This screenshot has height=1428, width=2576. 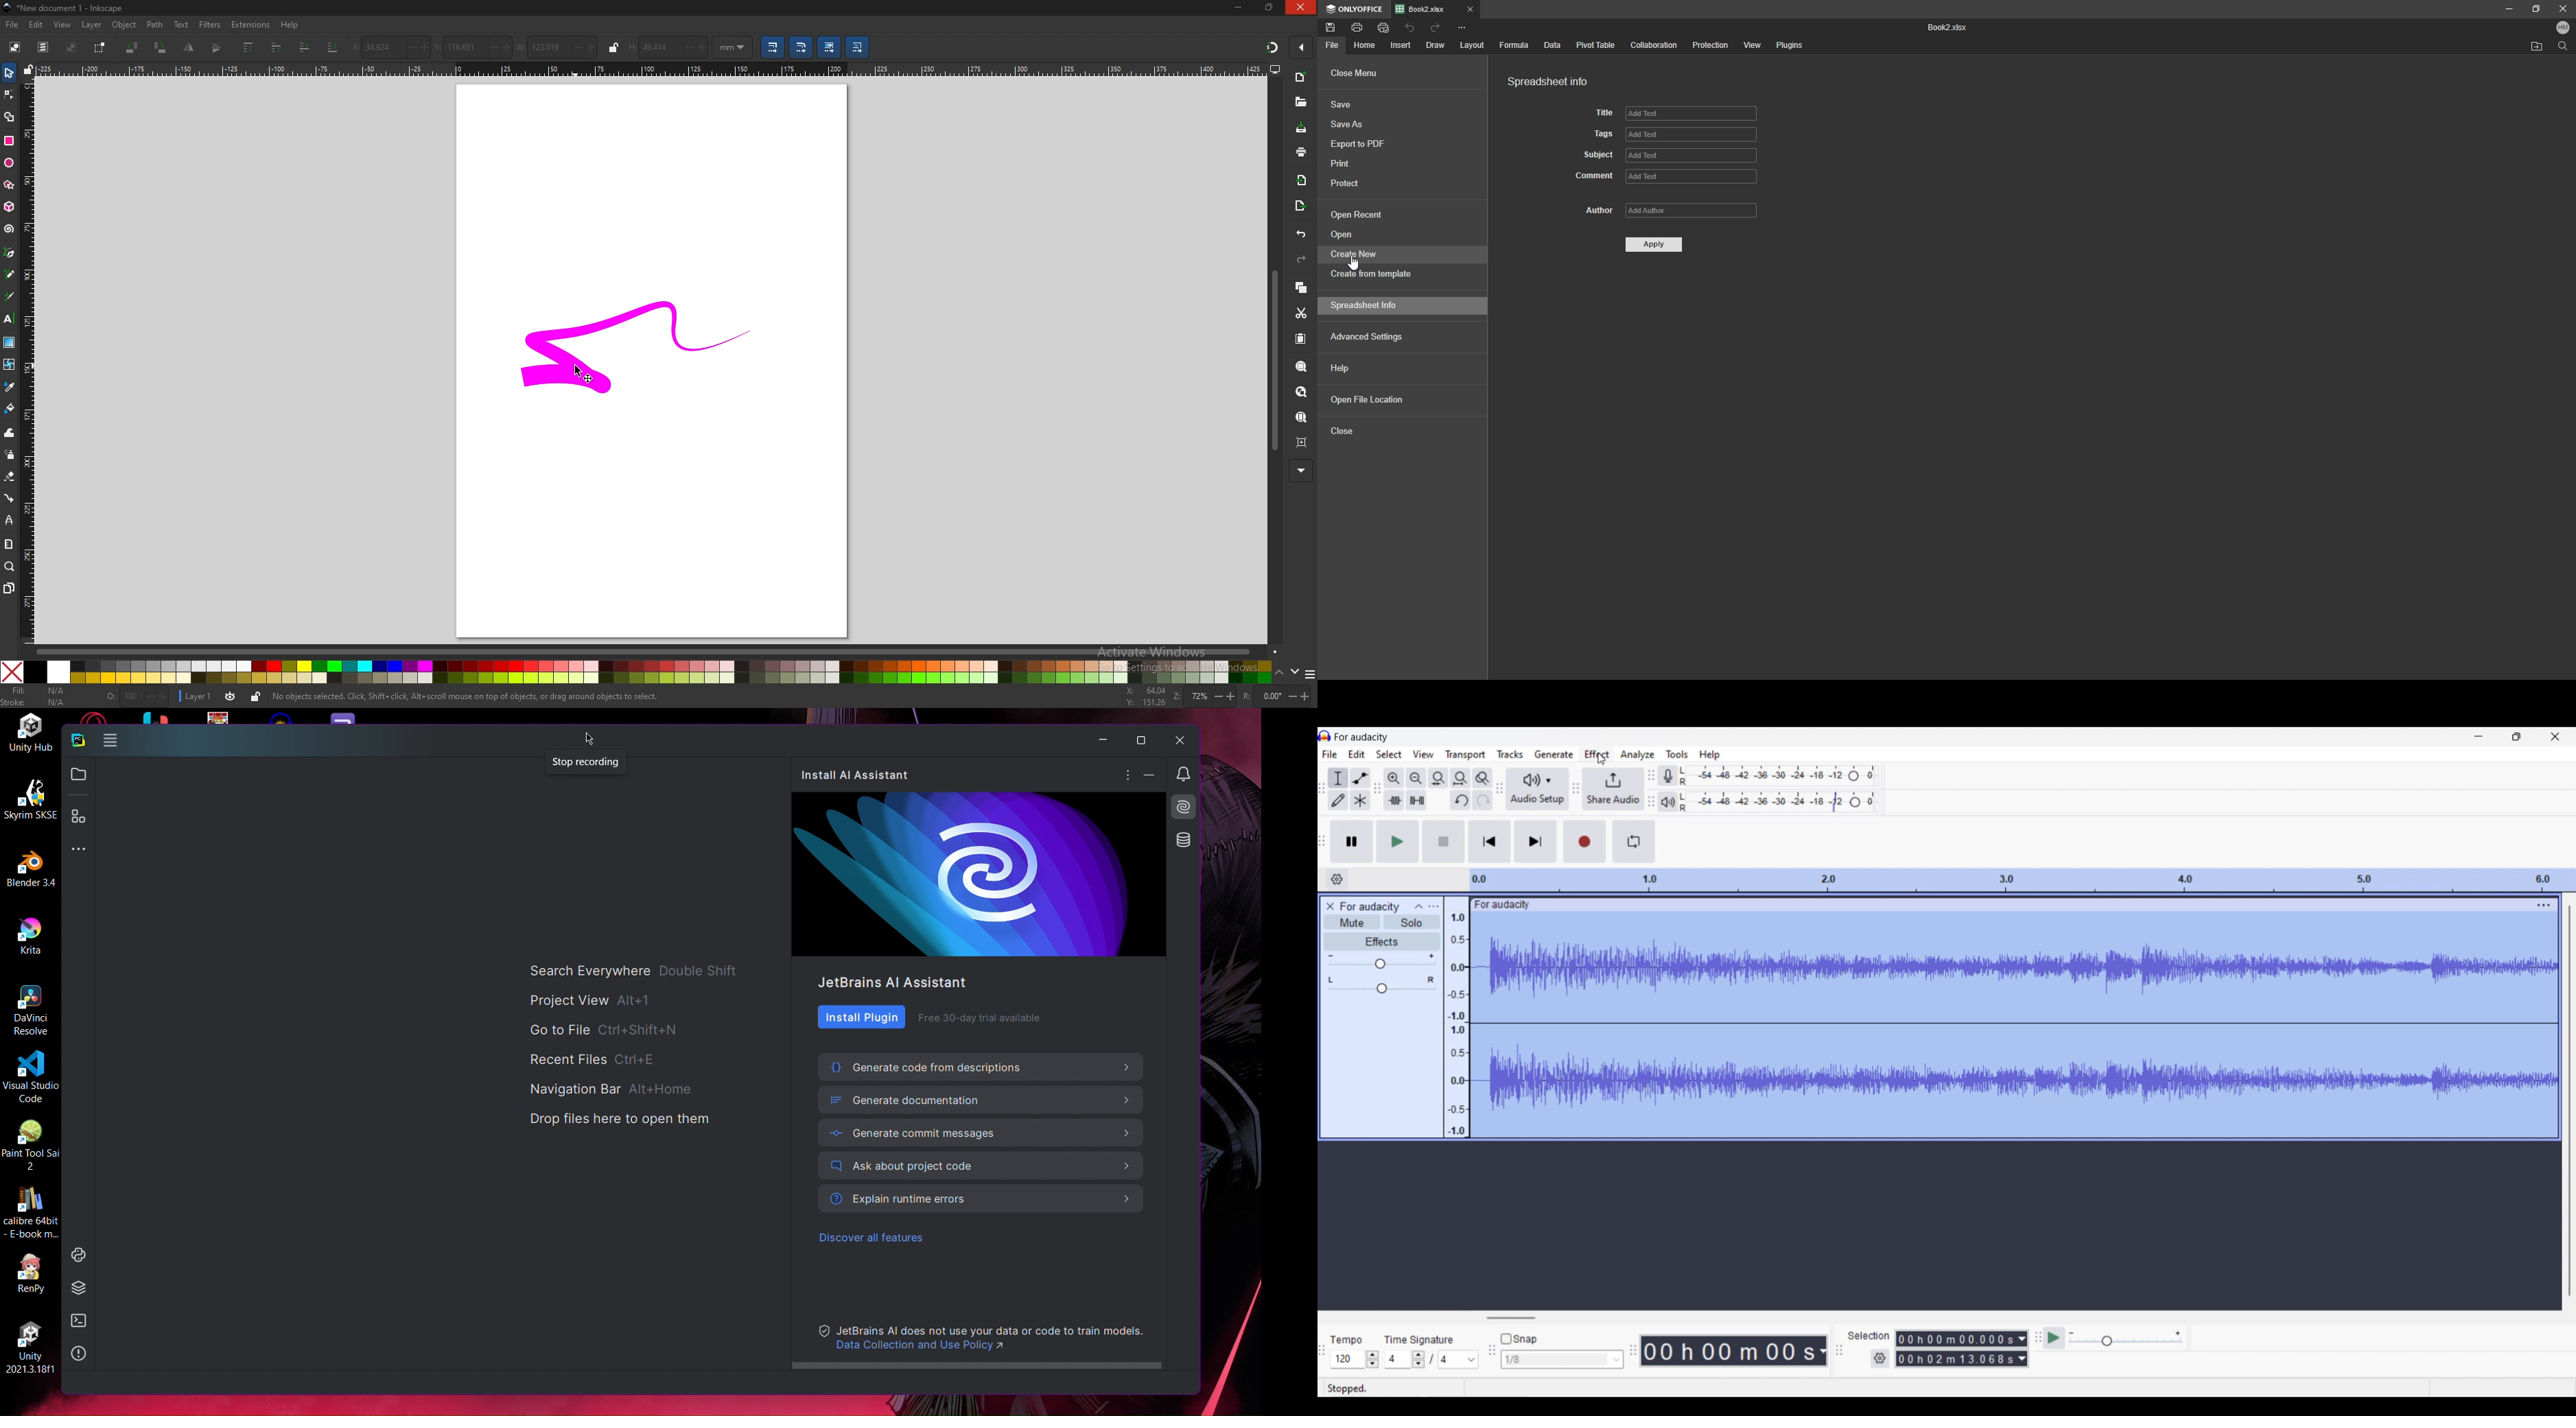 I want to click on save as, so click(x=1401, y=123).